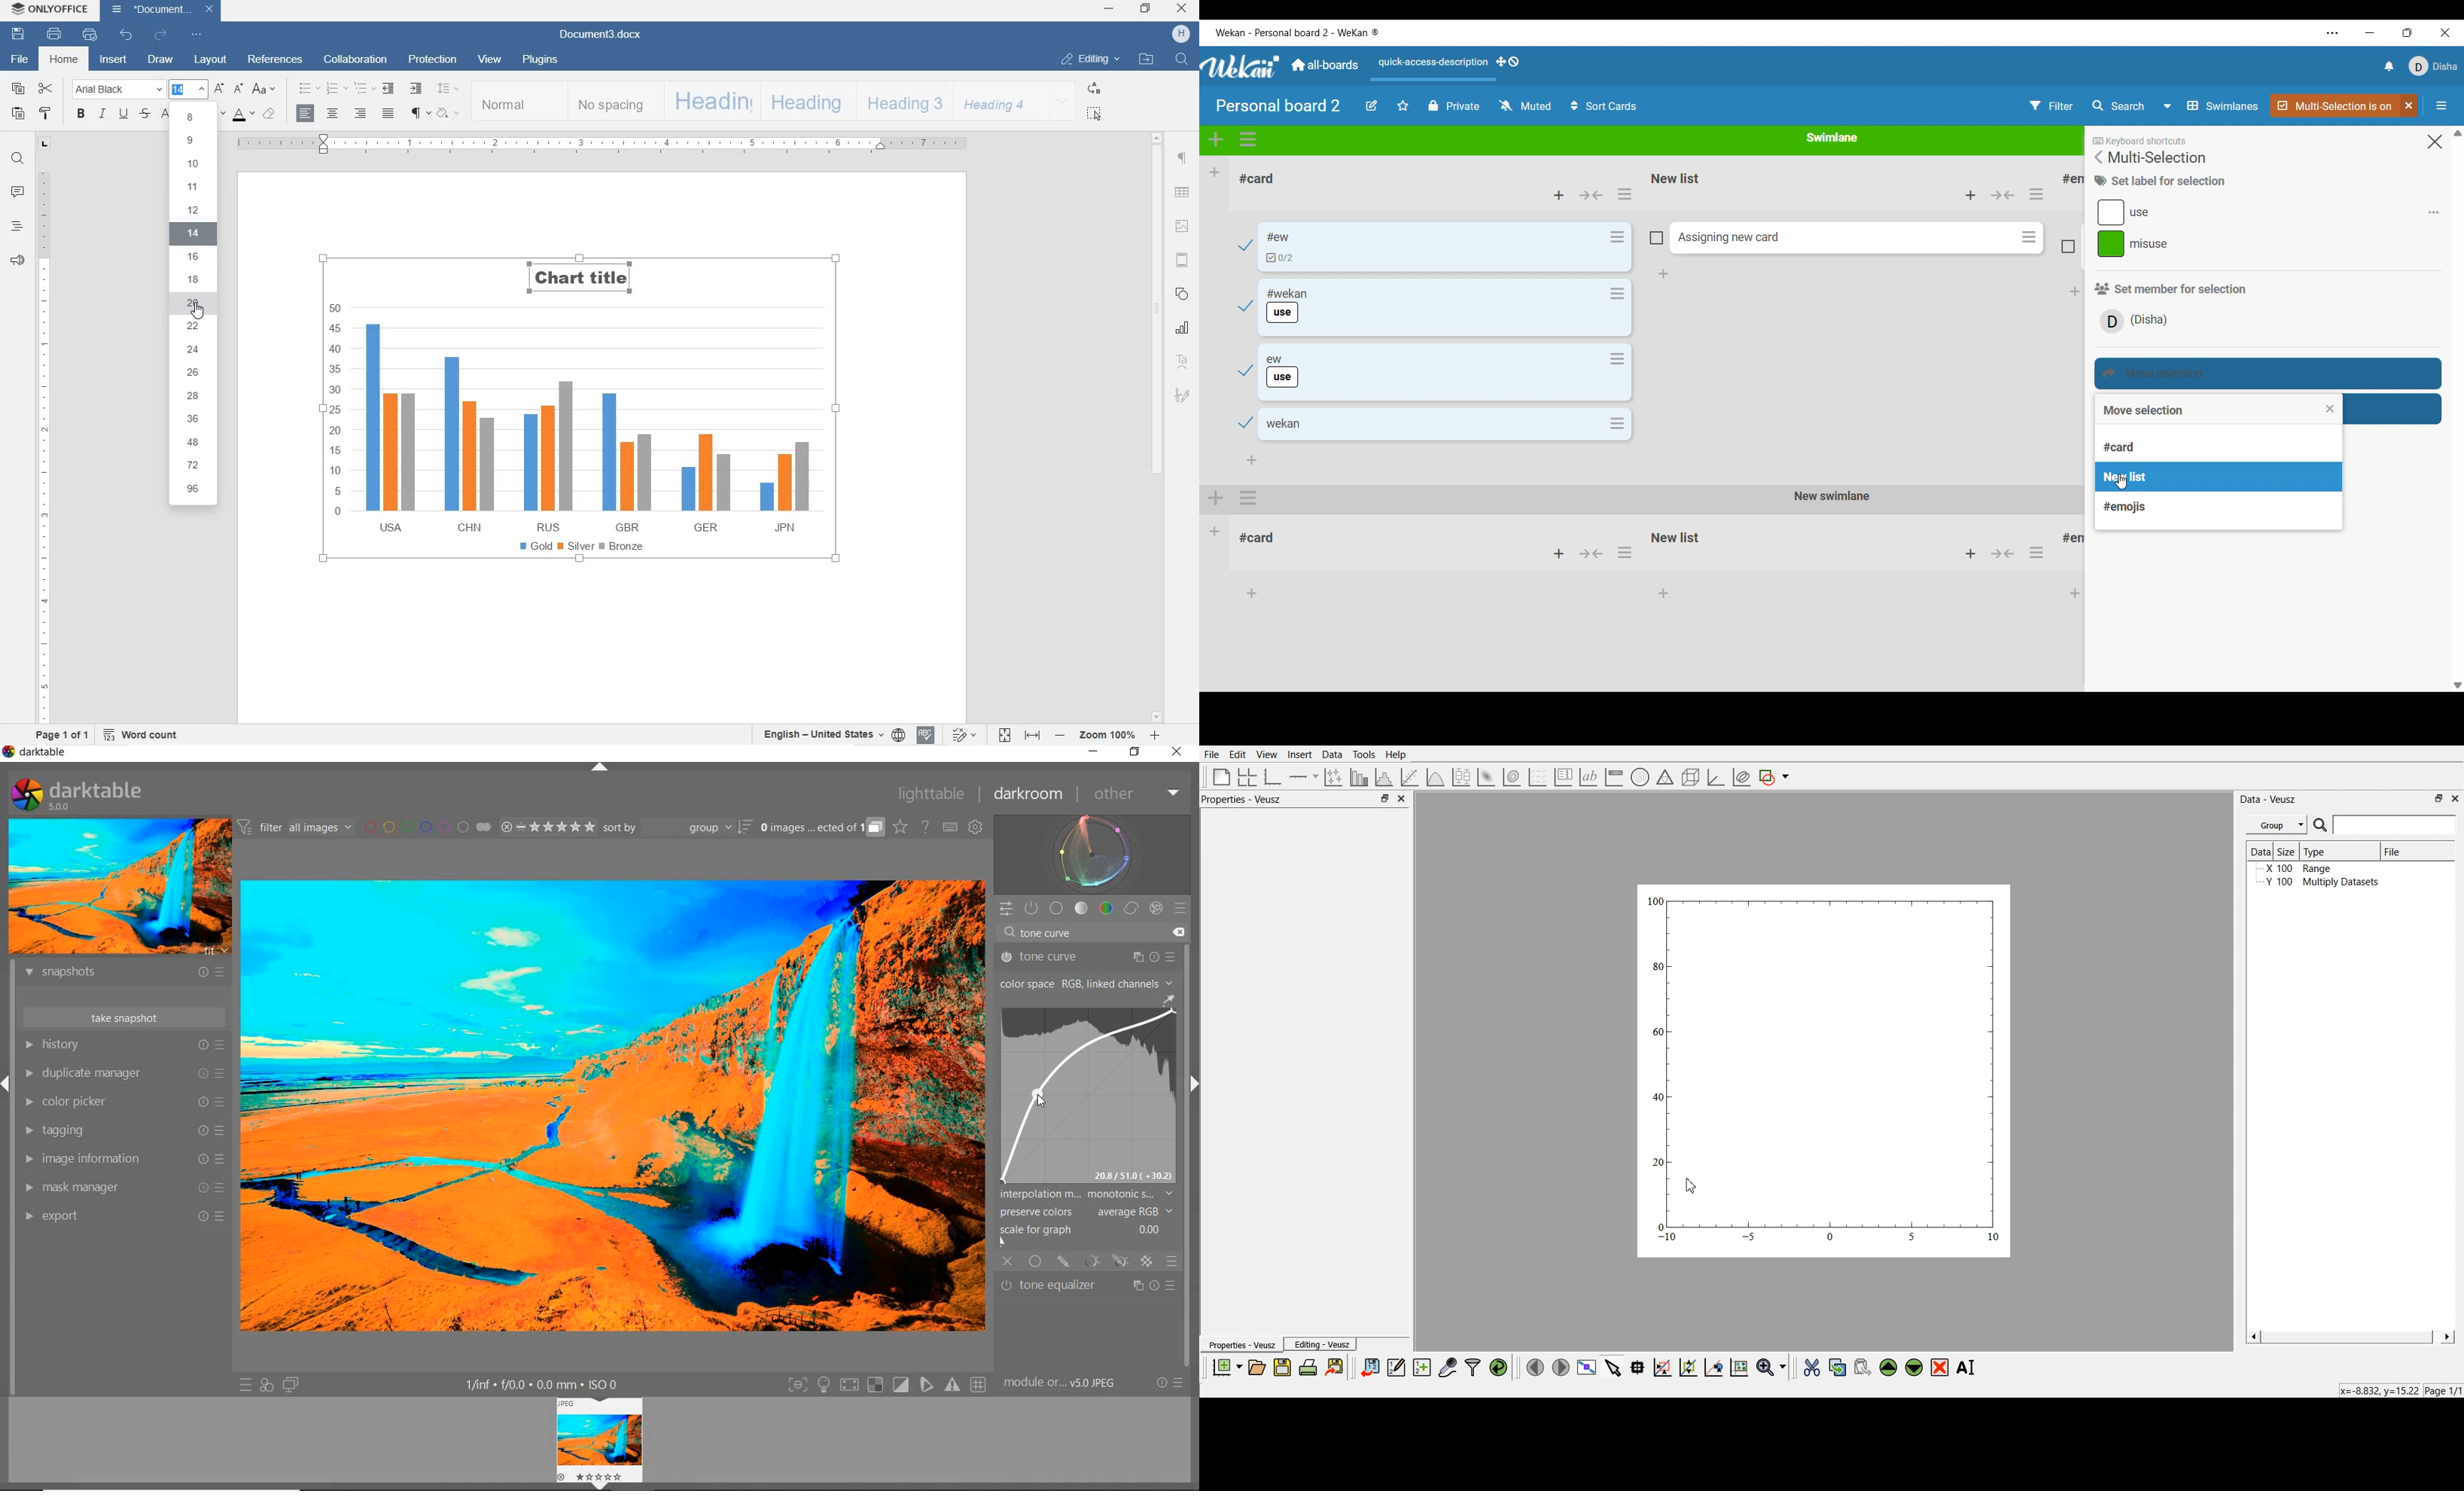  What do you see at coordinates (44, 444) in the screenshot?
I see `RULER` at bounding box center [44, 444].